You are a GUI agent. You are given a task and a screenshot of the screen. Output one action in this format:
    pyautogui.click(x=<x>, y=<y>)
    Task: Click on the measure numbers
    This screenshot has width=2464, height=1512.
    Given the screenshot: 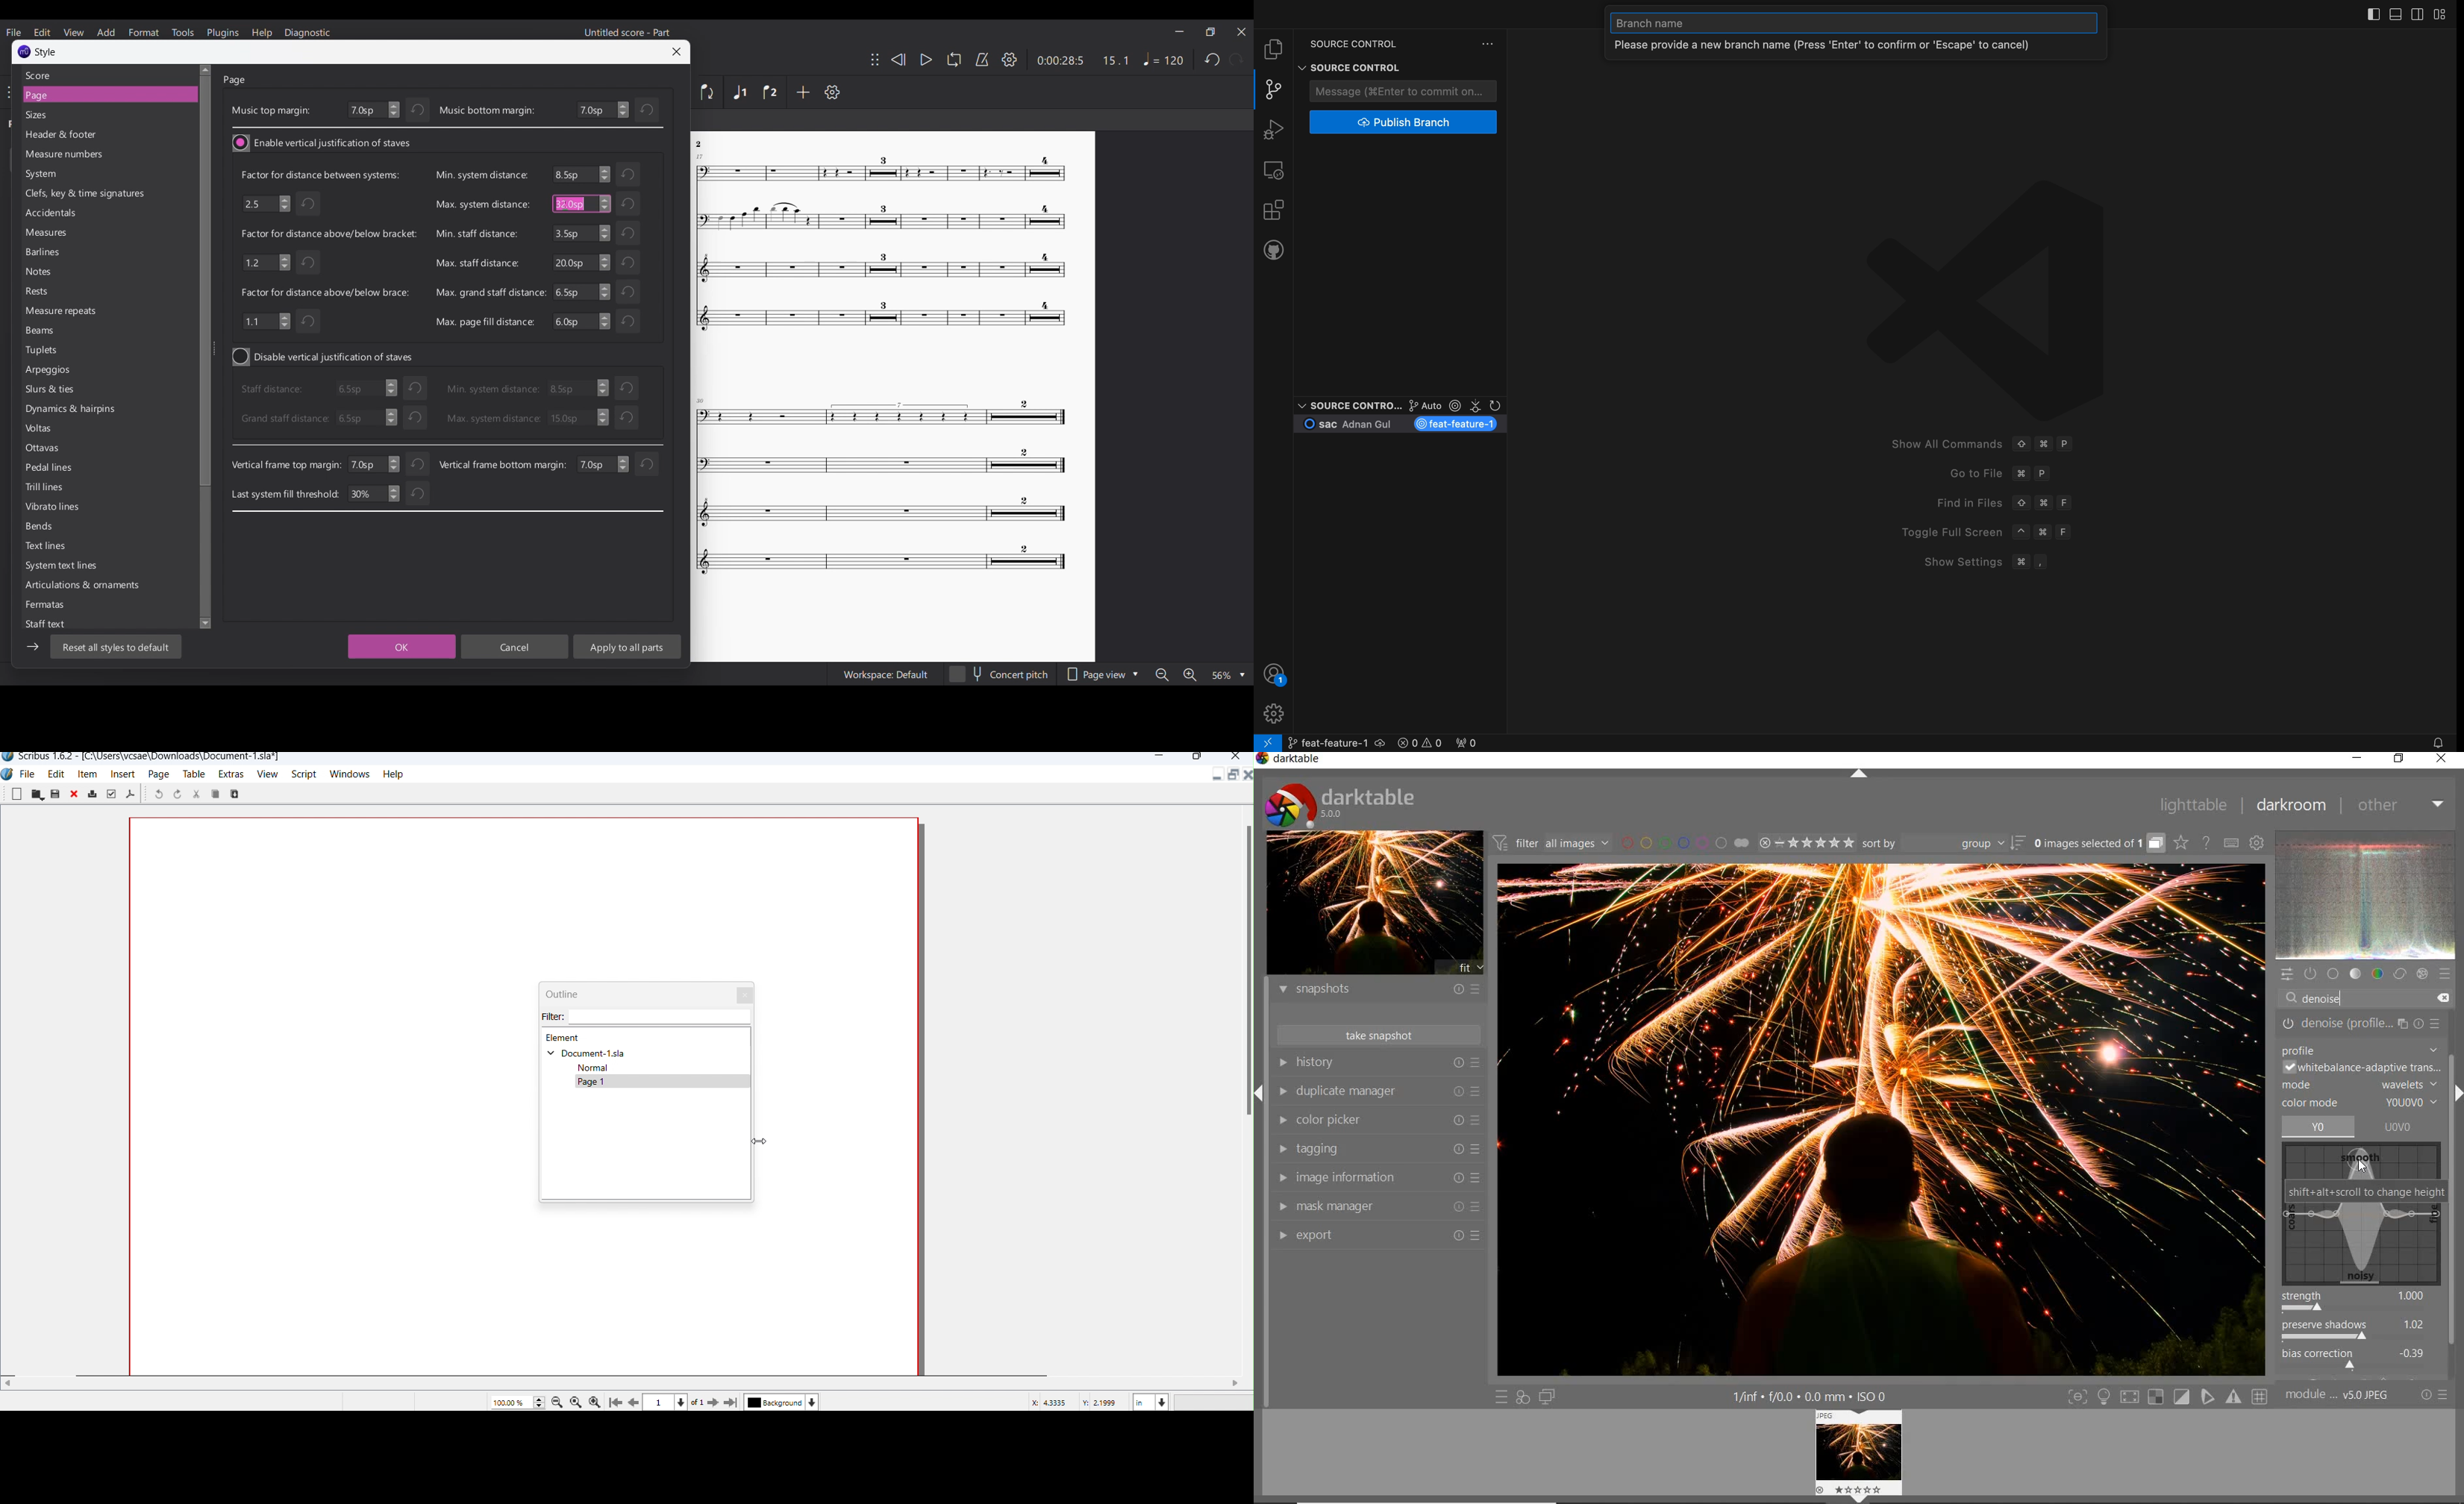 What is the action you would take?
    pyautogui.click(x=97, y=155)
    